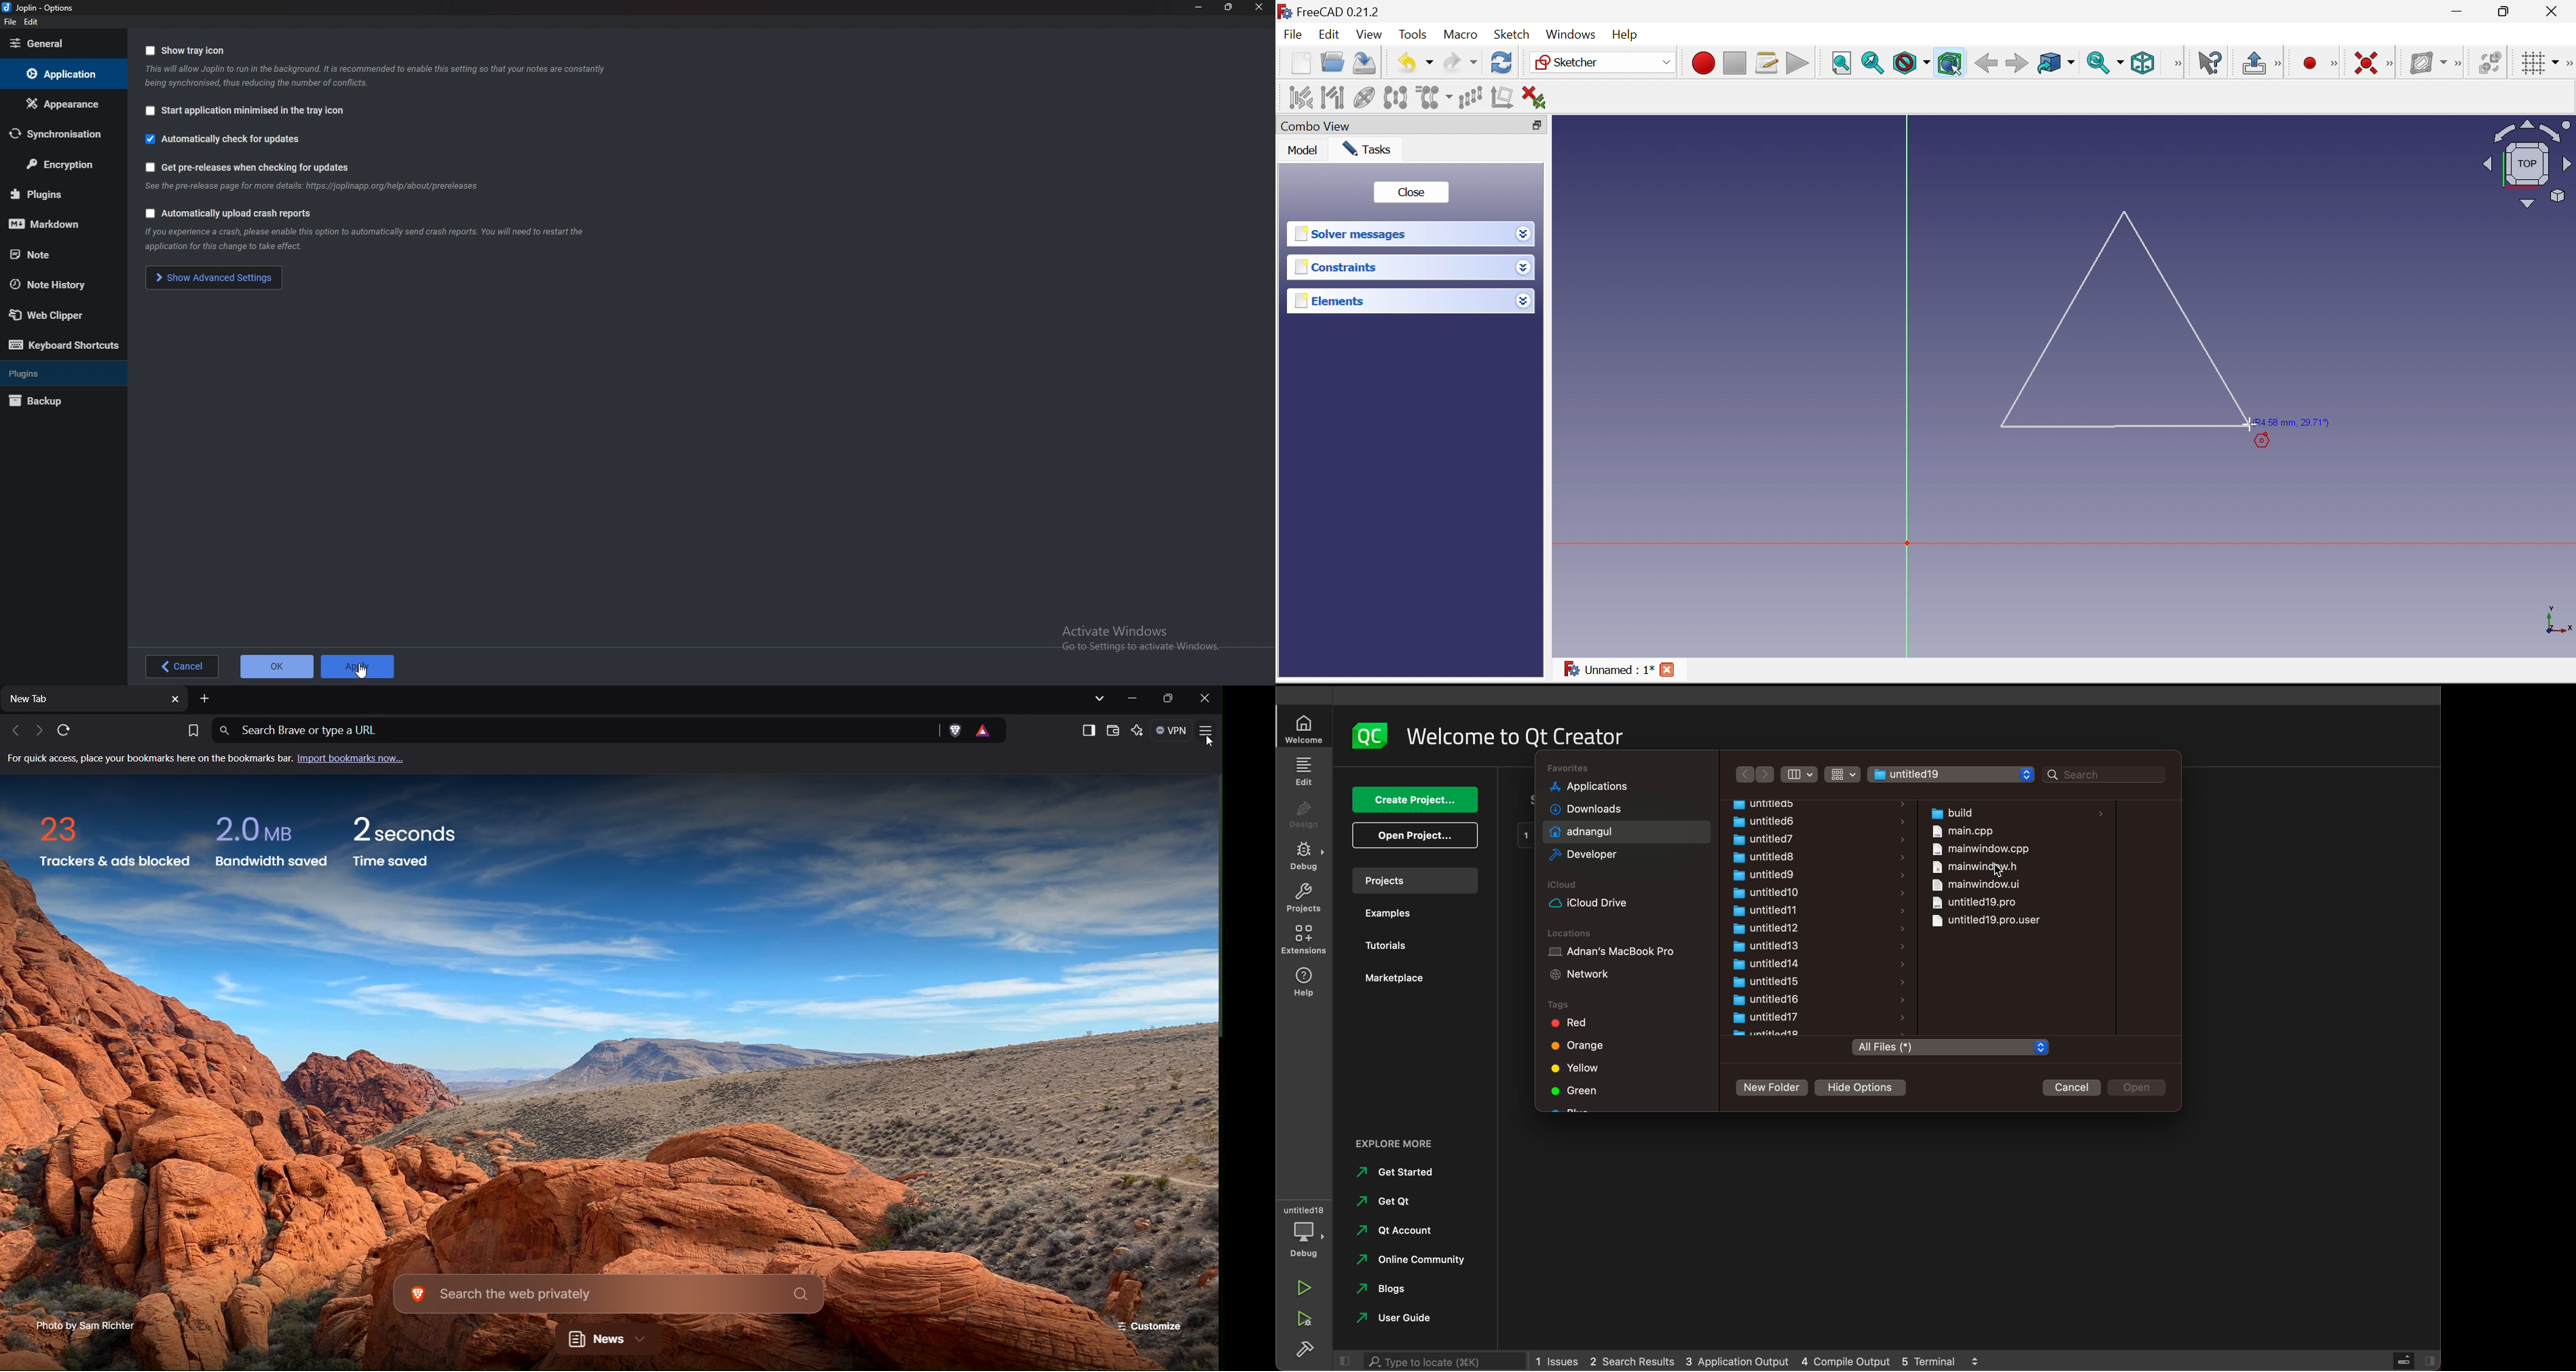 Image resolution: width=2576 pixels, height=1372 pixels. What do you see at coordinates (2017, 64) in the screenshot?
I see `Forward` at bounding box center [2017, 64].